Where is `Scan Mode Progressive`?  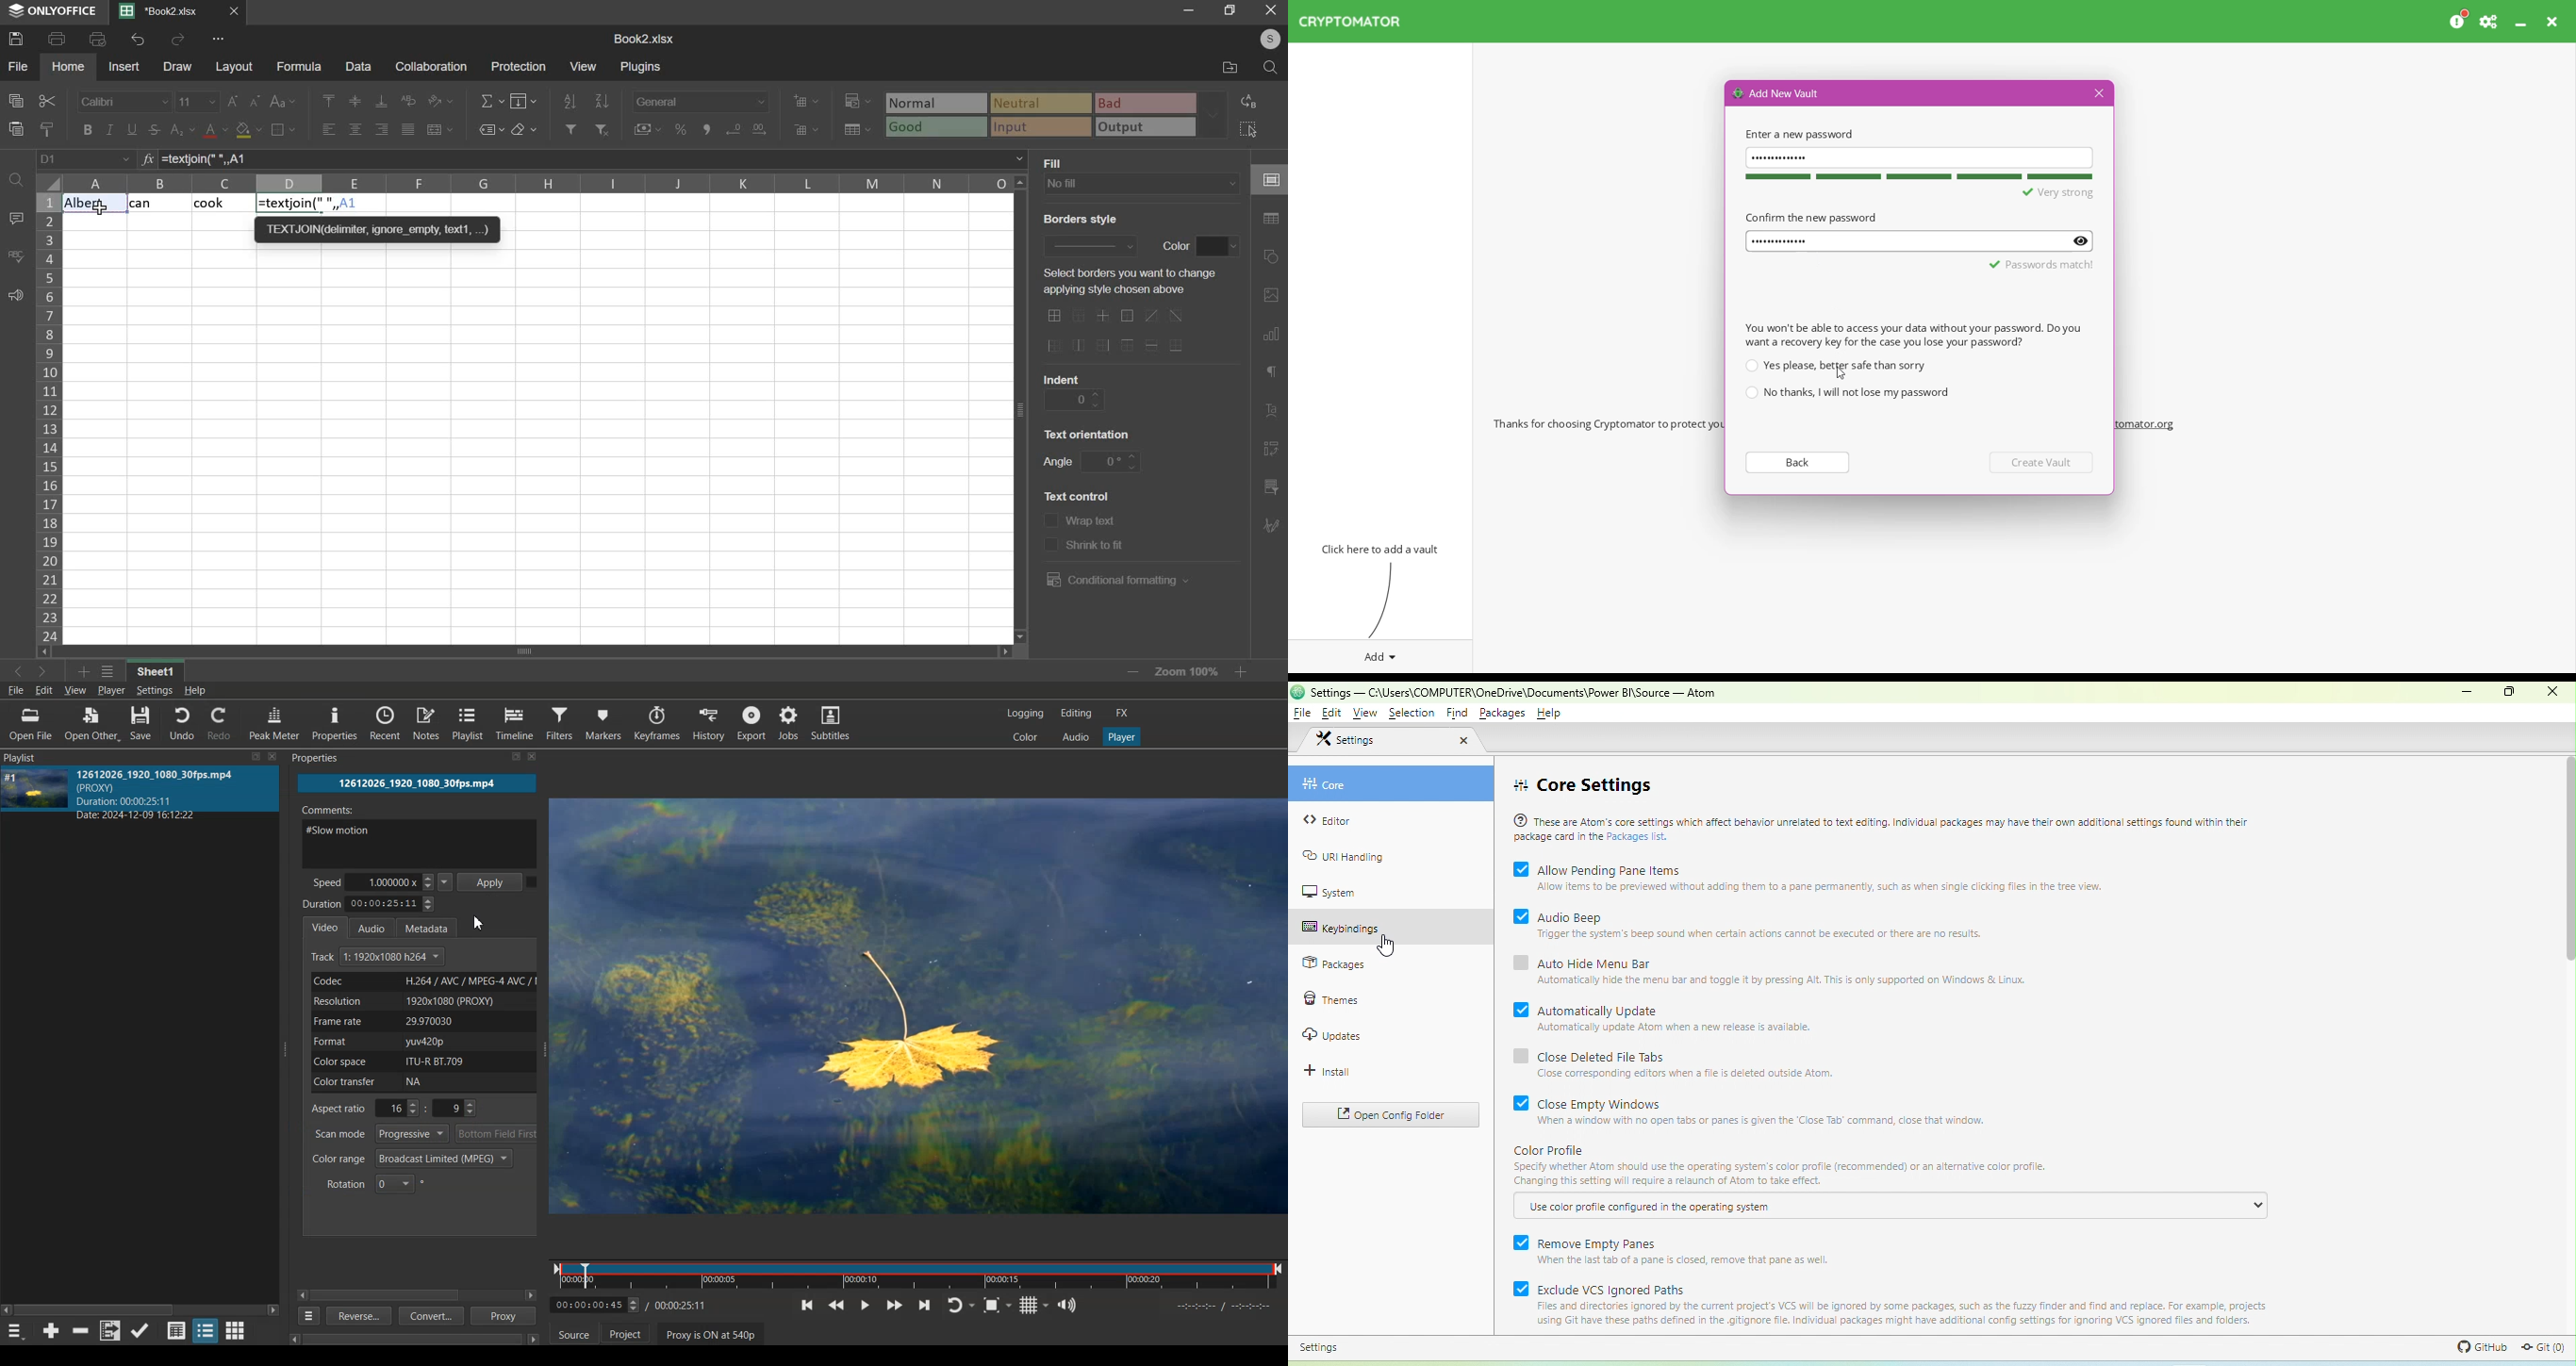 Scan Mode Progressive is located at coordinates (380, 1134).